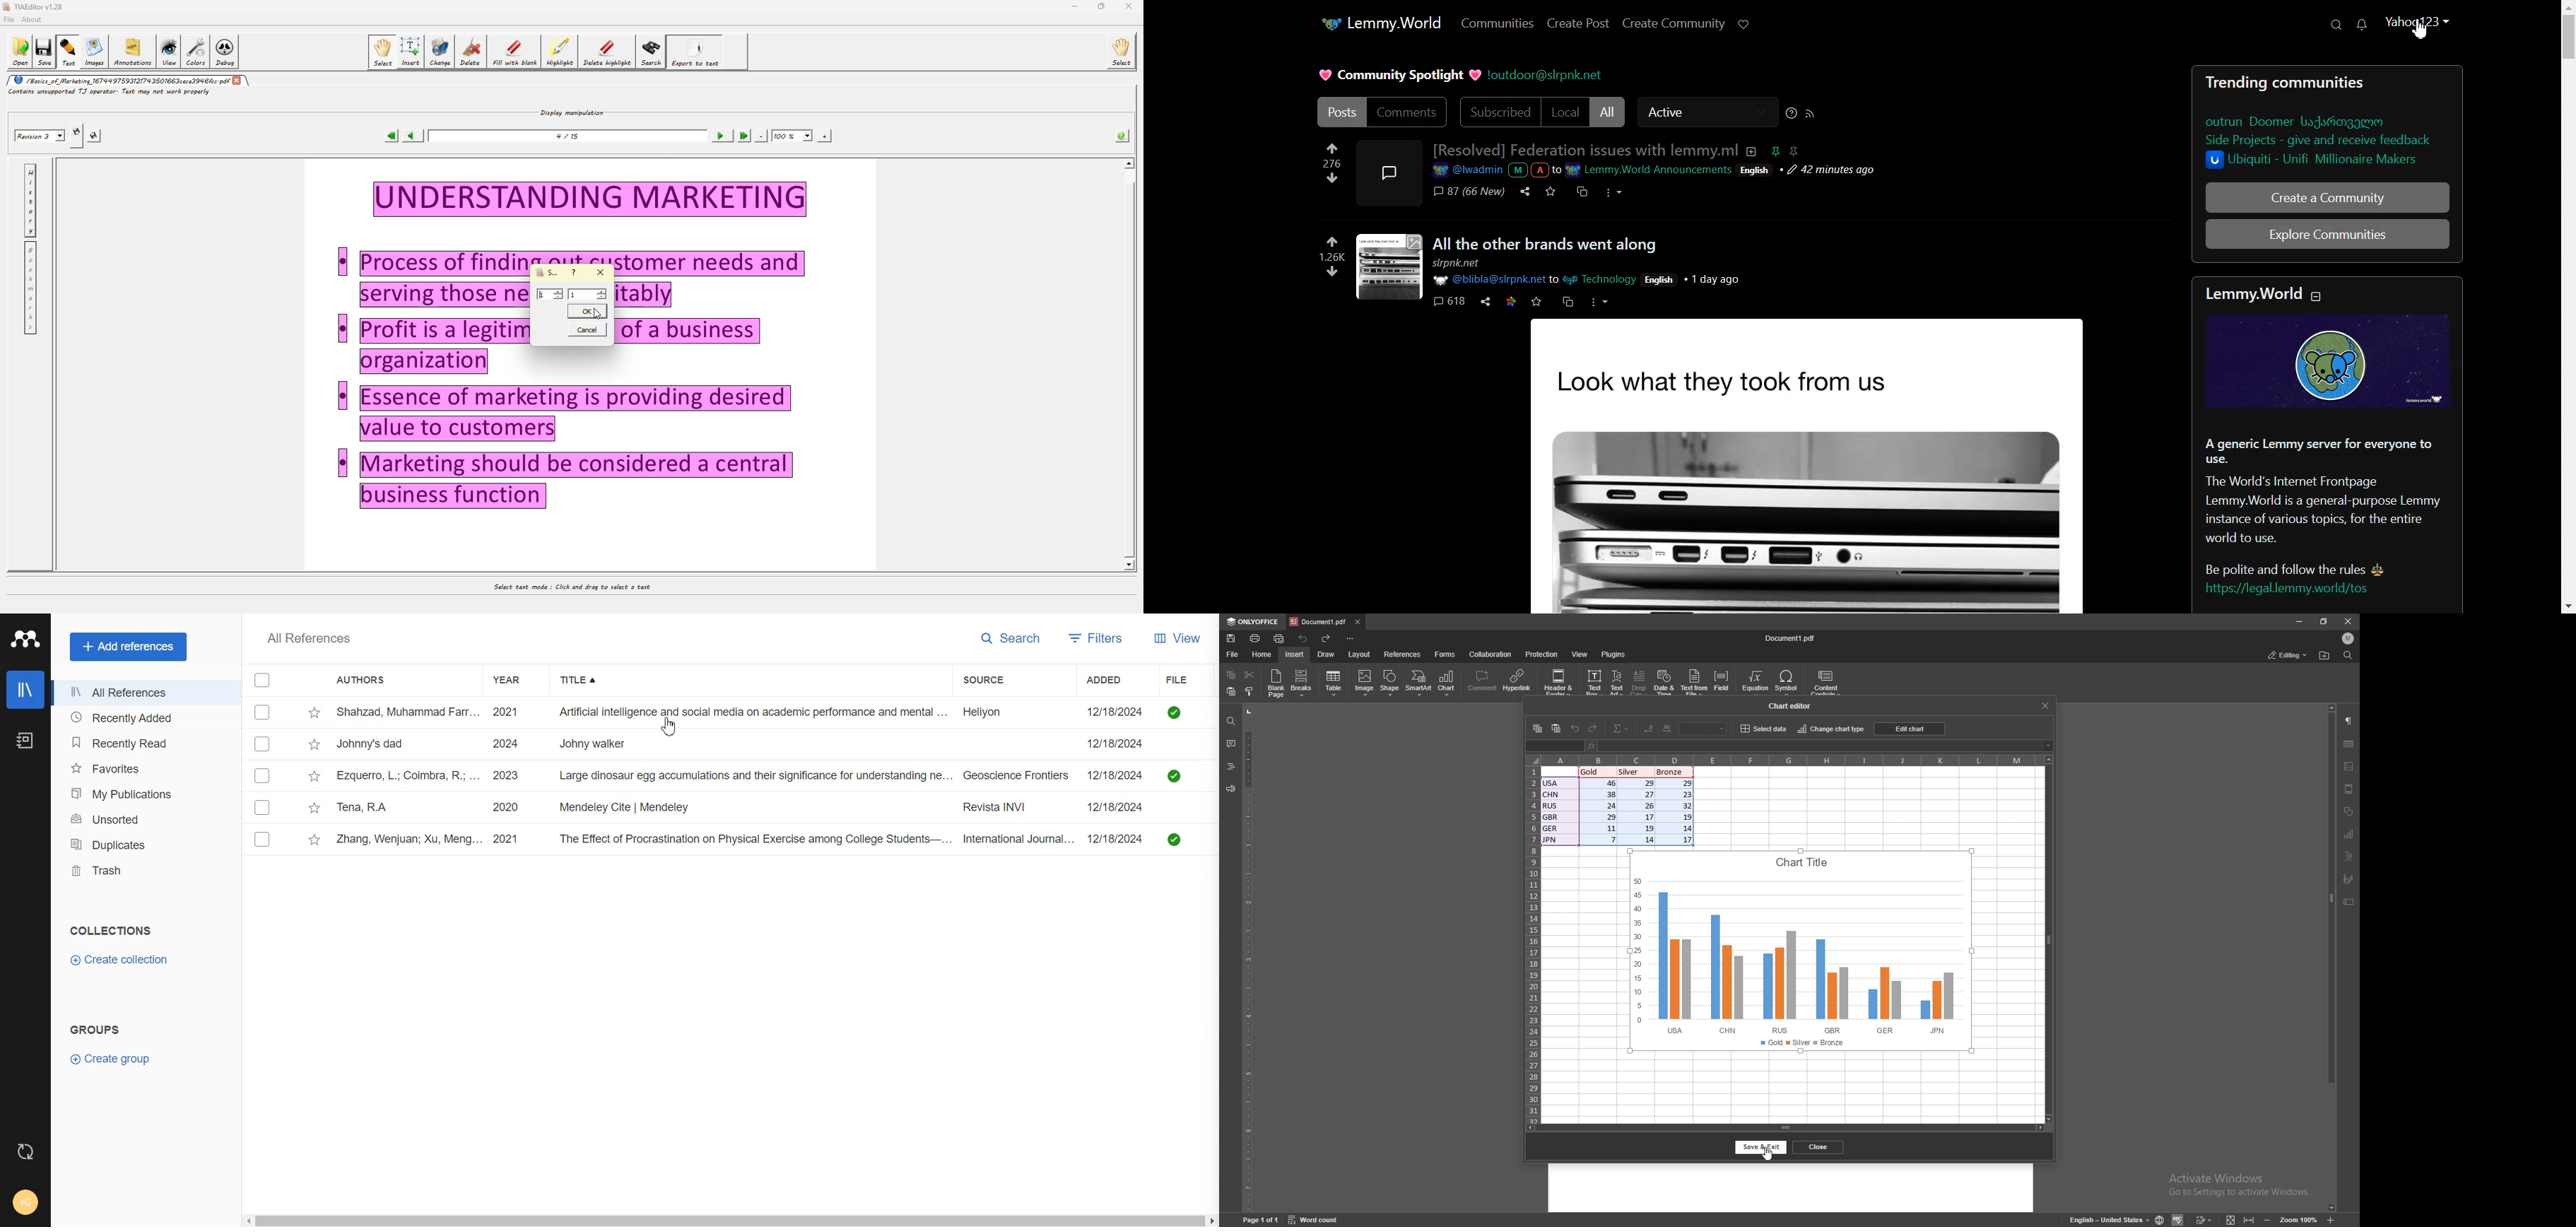 This screenshot has height=1232, width=2576. Describe the element at coordinates (1828, 683) in the screenshot. I see `content controls` at that location.